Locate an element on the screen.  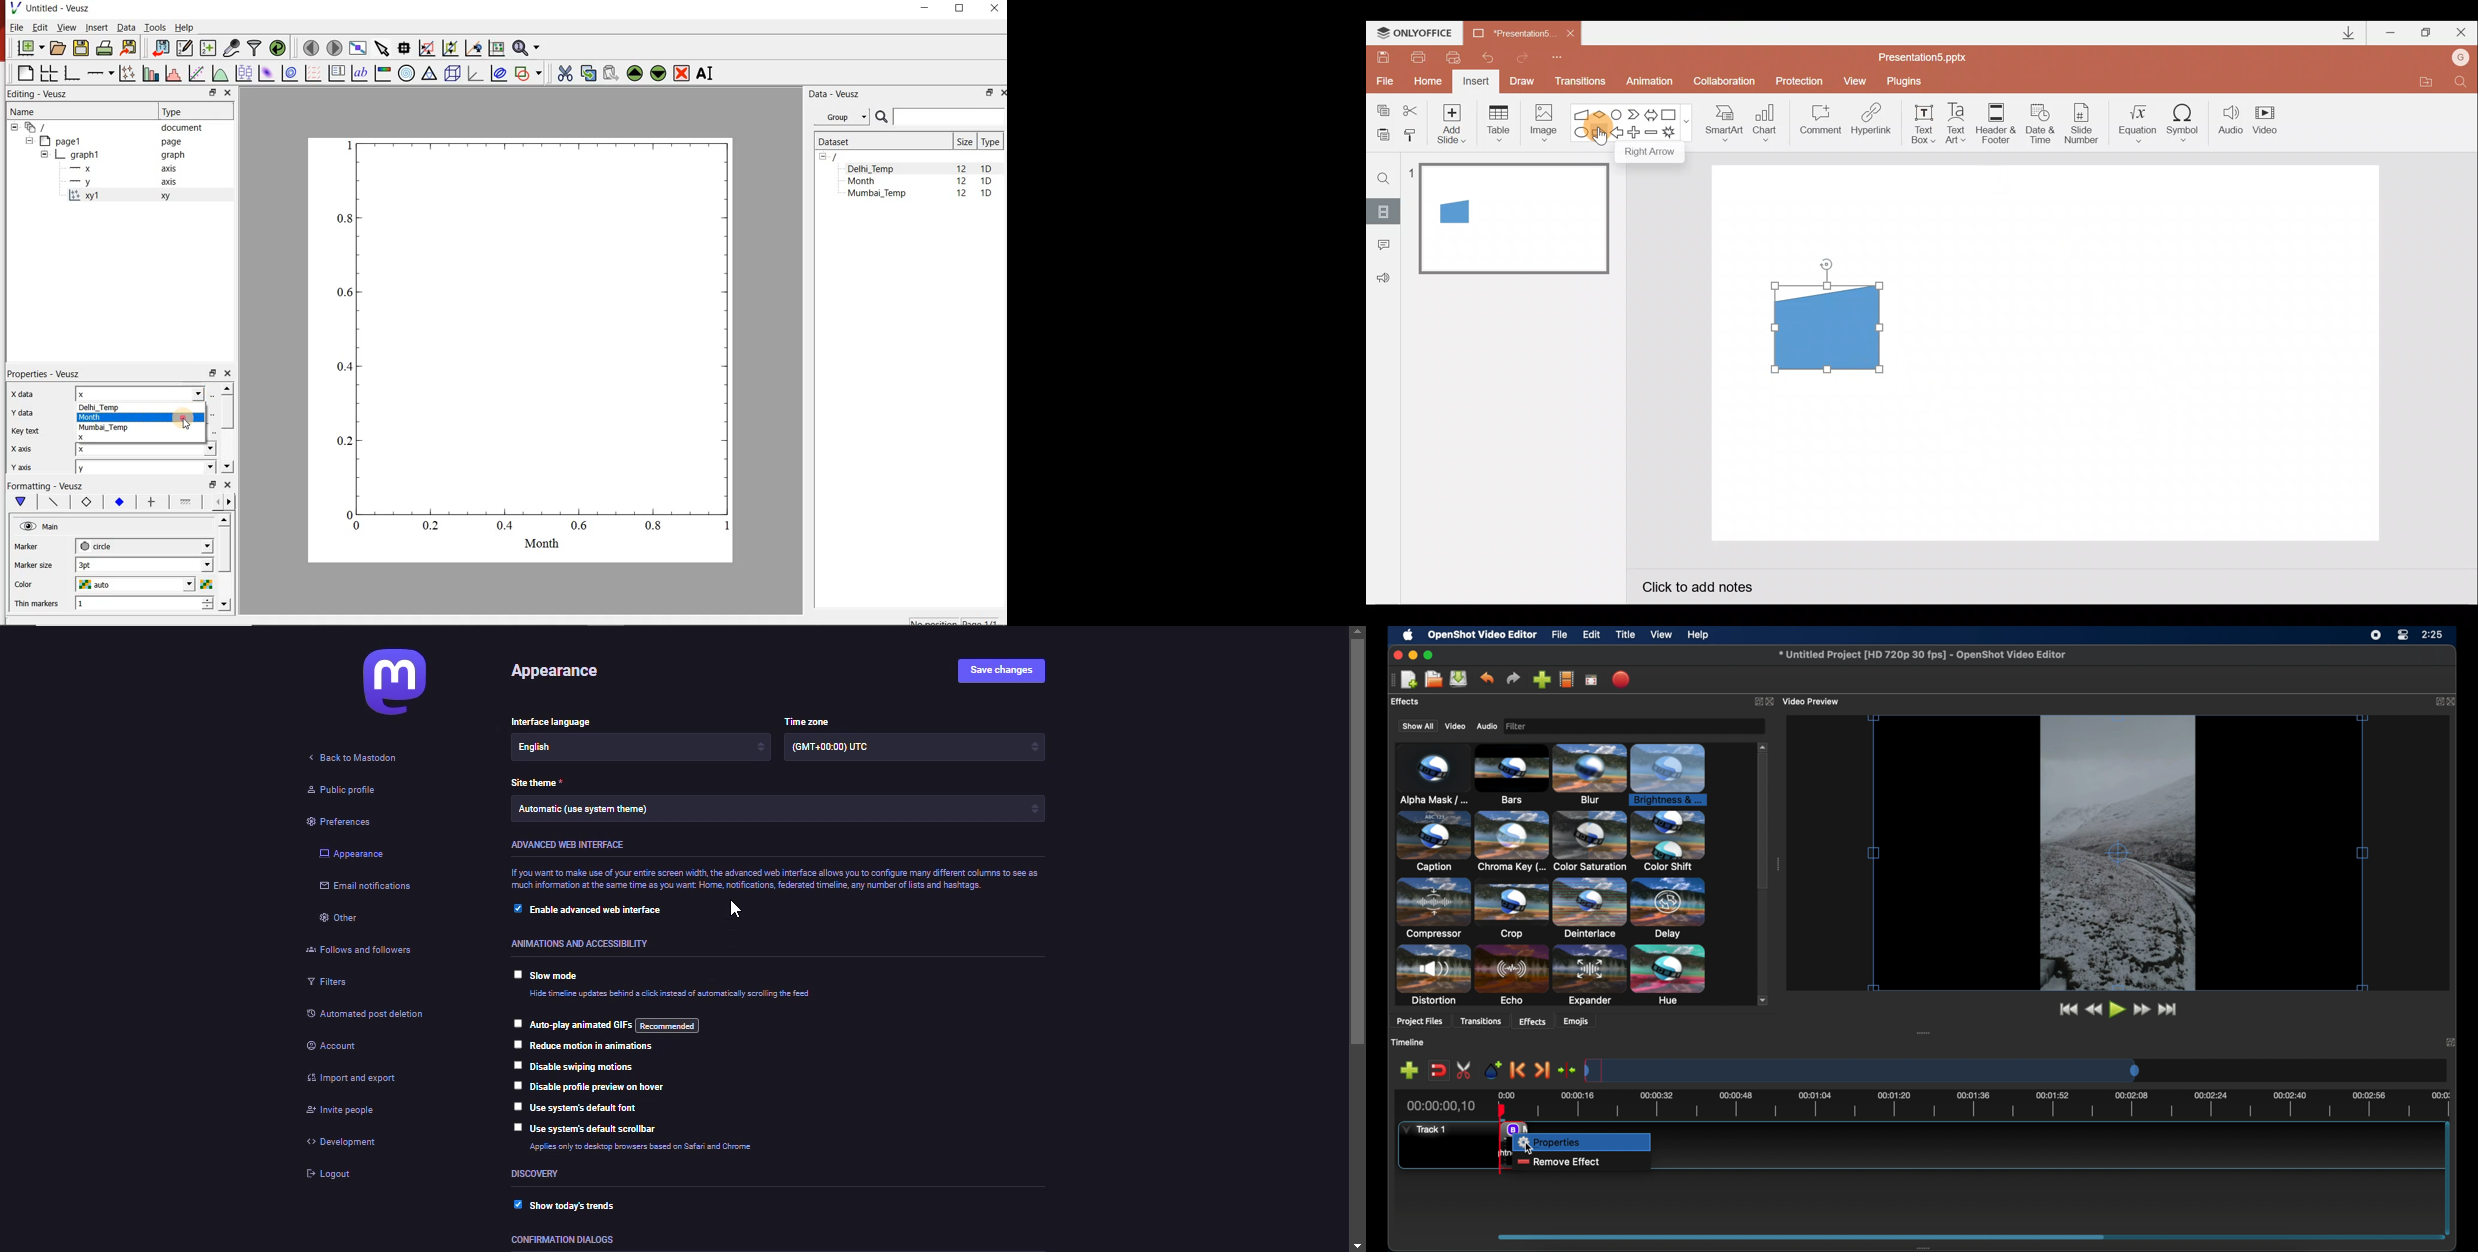
disable profile preview on hover is located at coordinates (612, 1085).